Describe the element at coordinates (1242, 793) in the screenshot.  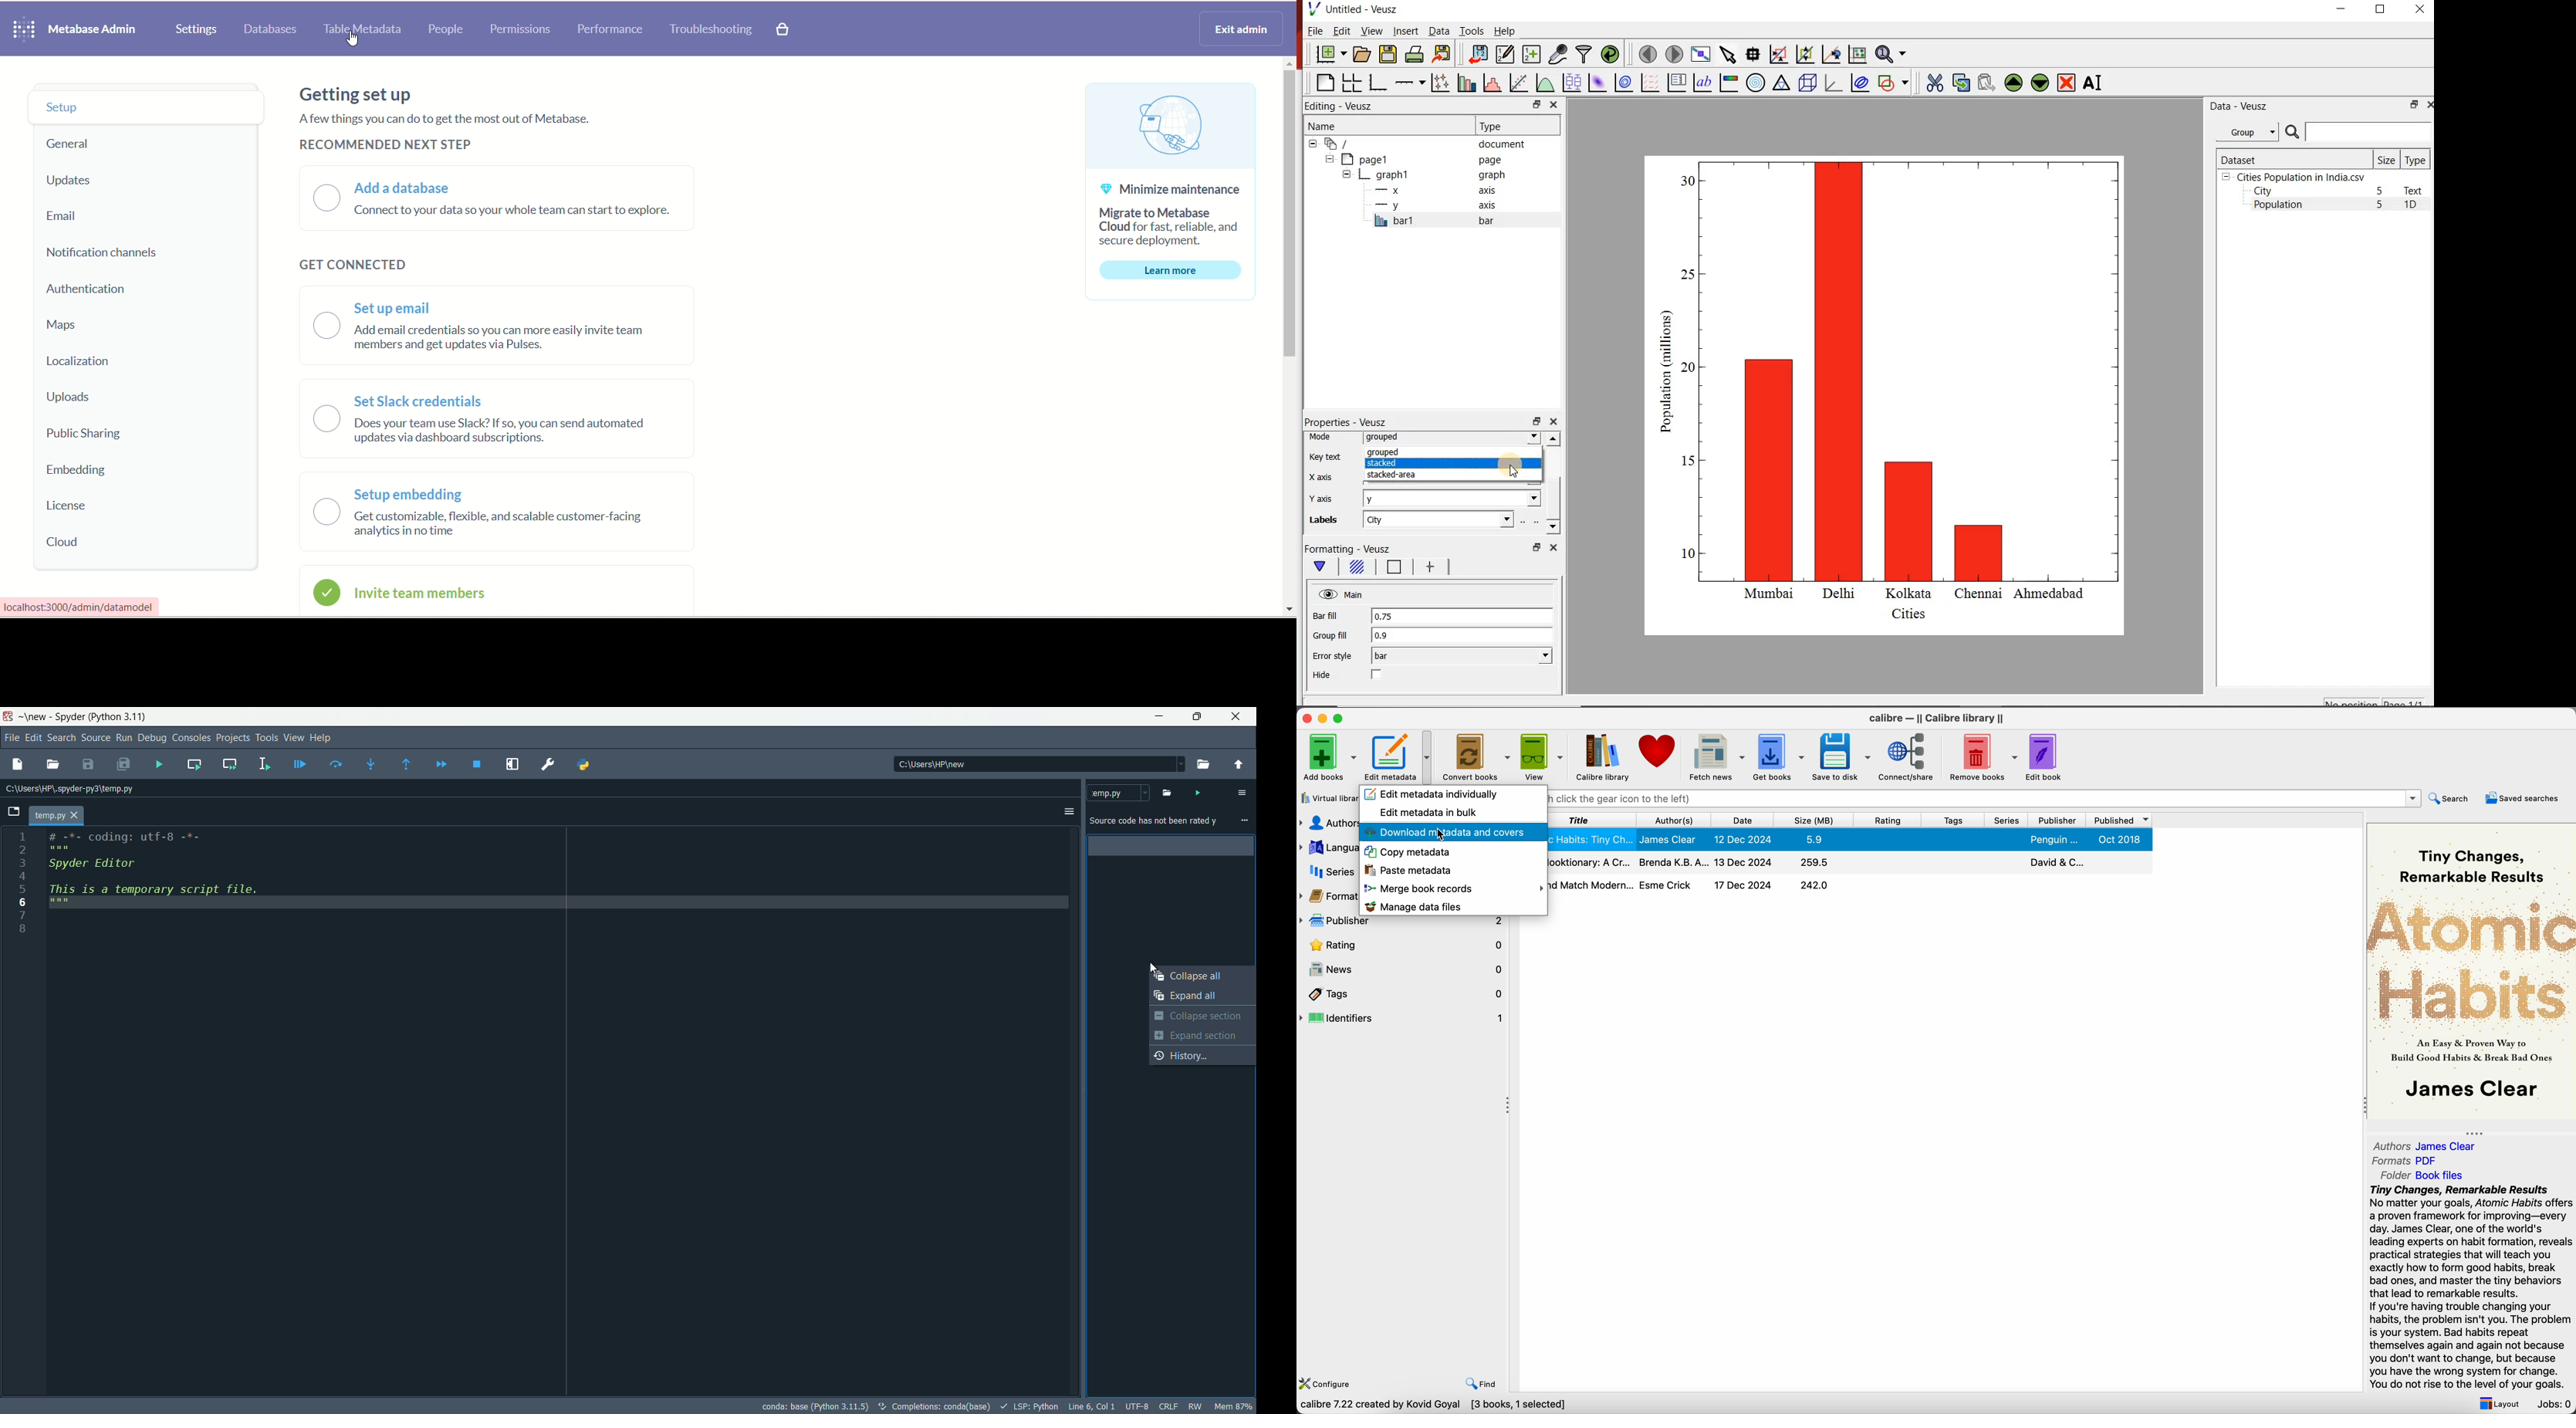
I see `more options` at that location.